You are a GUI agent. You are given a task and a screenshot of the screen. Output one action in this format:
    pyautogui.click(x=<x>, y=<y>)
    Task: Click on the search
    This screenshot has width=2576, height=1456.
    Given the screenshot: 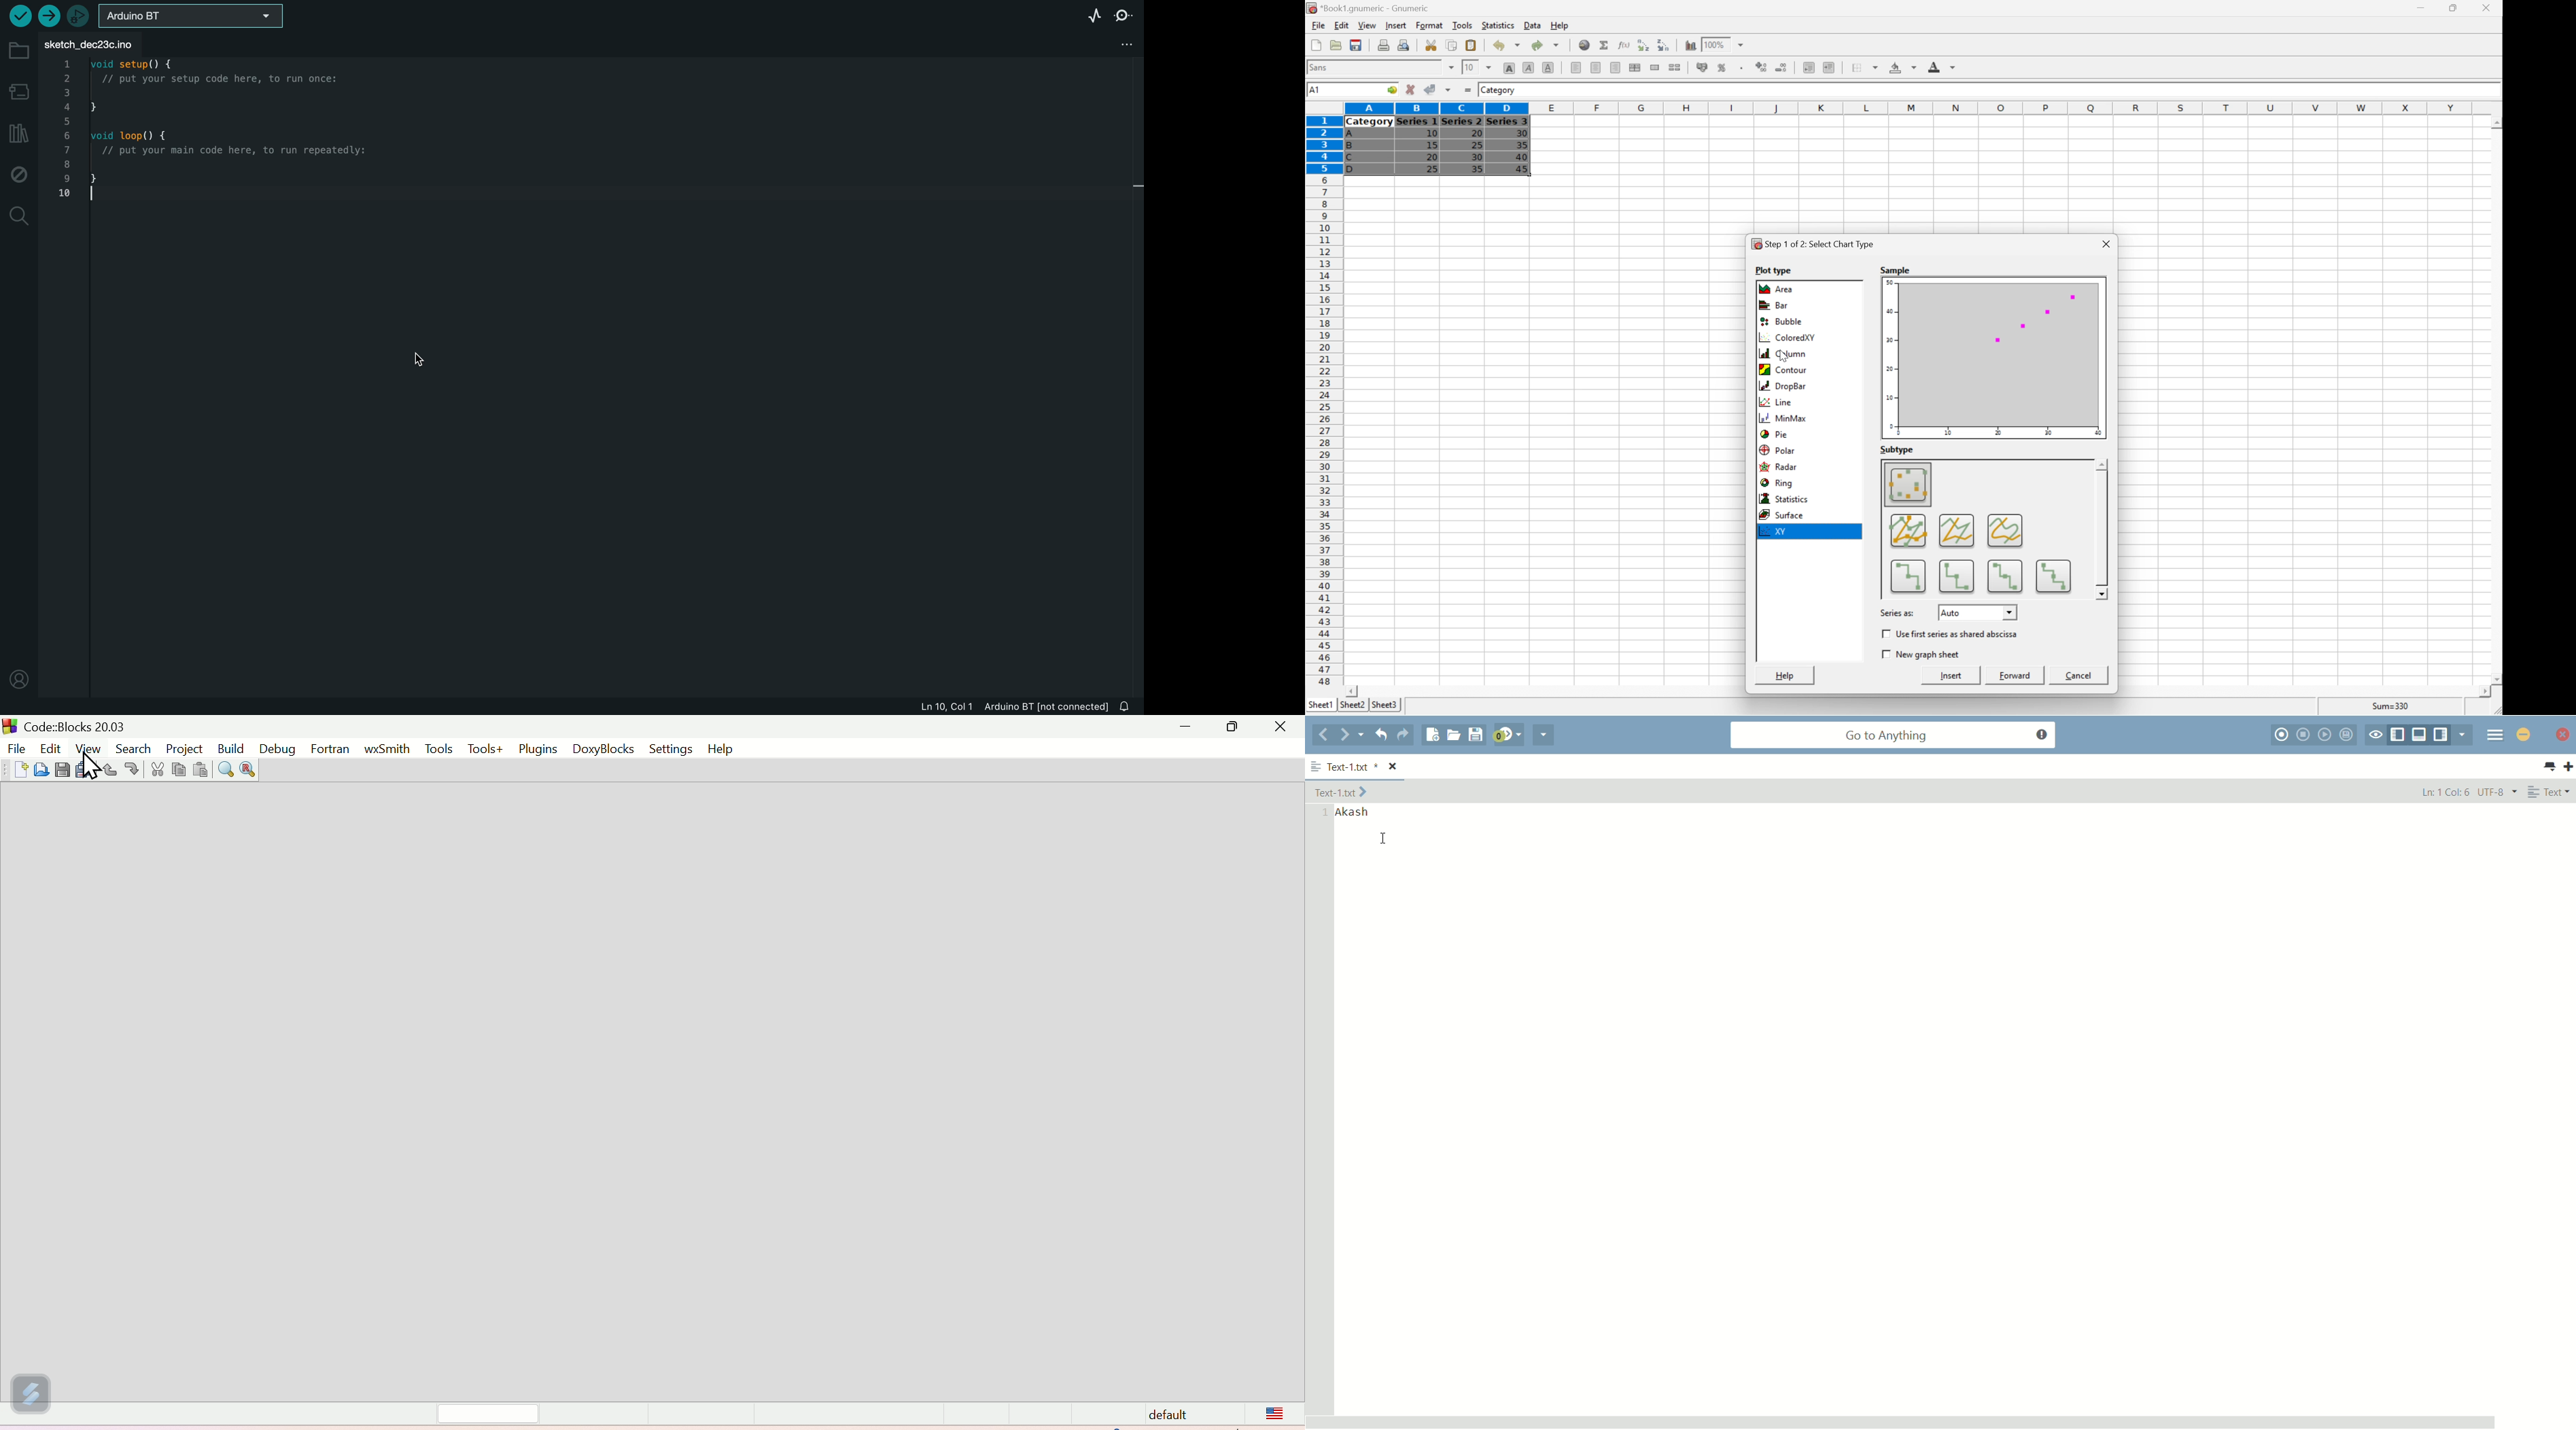 What is the action you would take?
    pyautogui.click(x=224, y=770)
    